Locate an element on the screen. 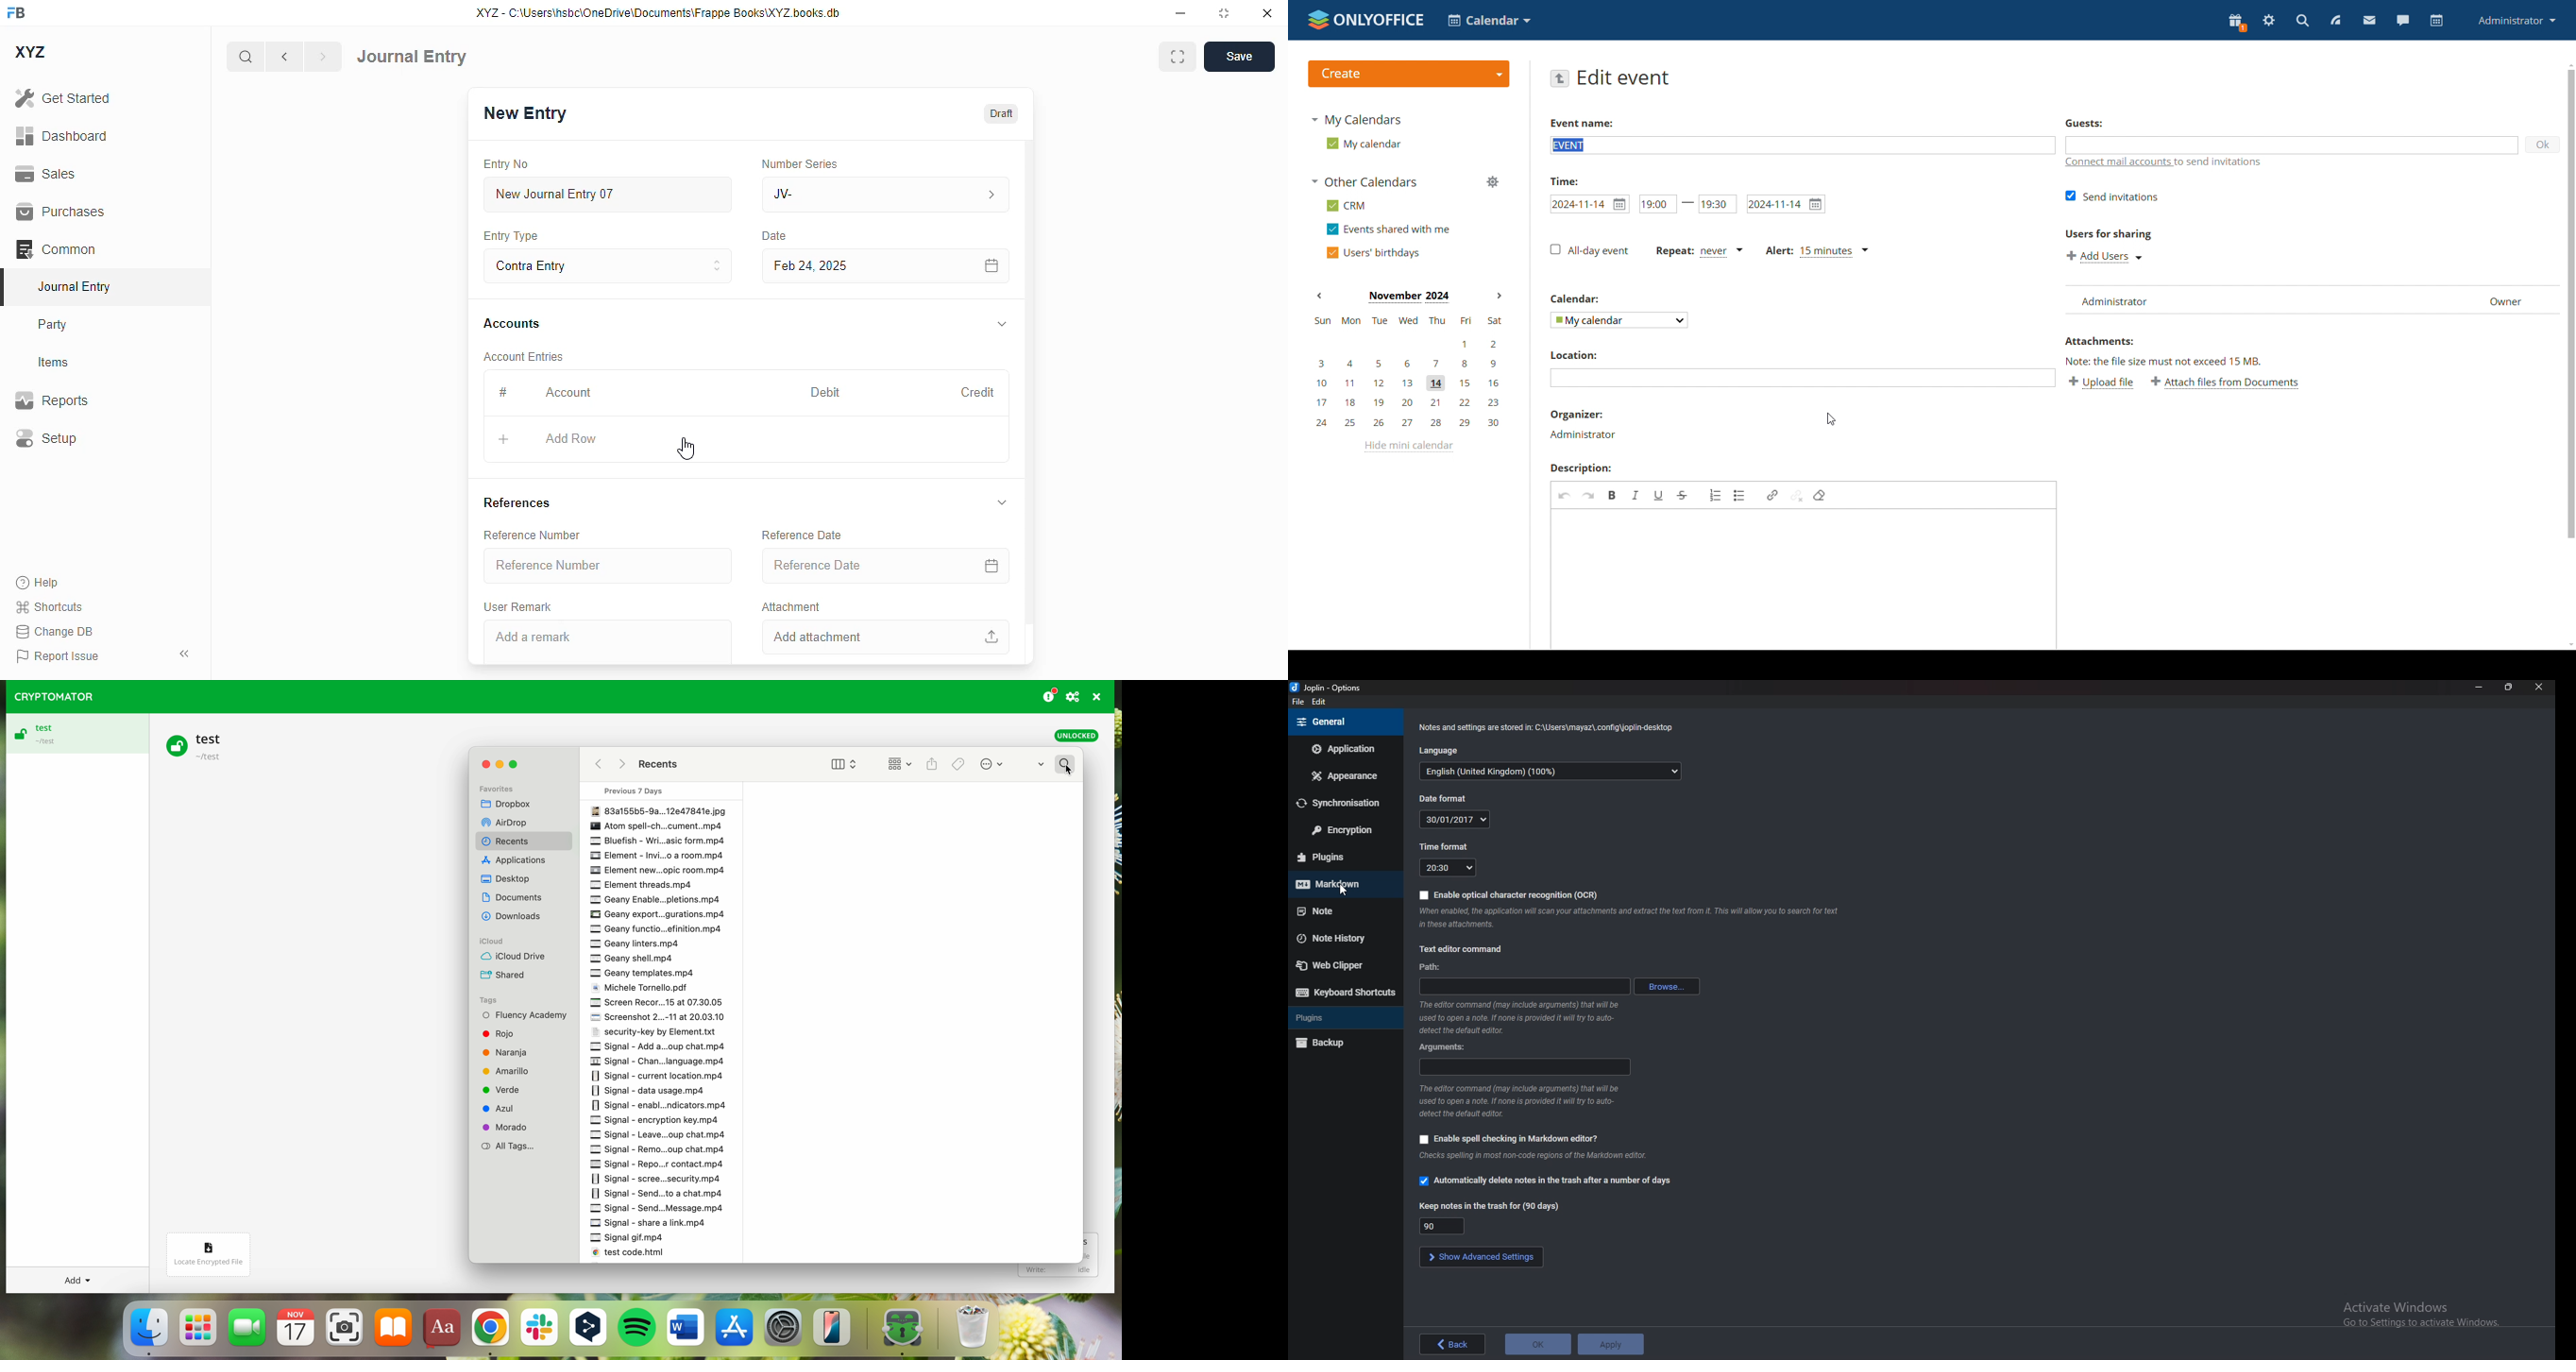 The width and height of the screenshot is (2576, 1372). signal leave is located at coordinates (670, 1136).